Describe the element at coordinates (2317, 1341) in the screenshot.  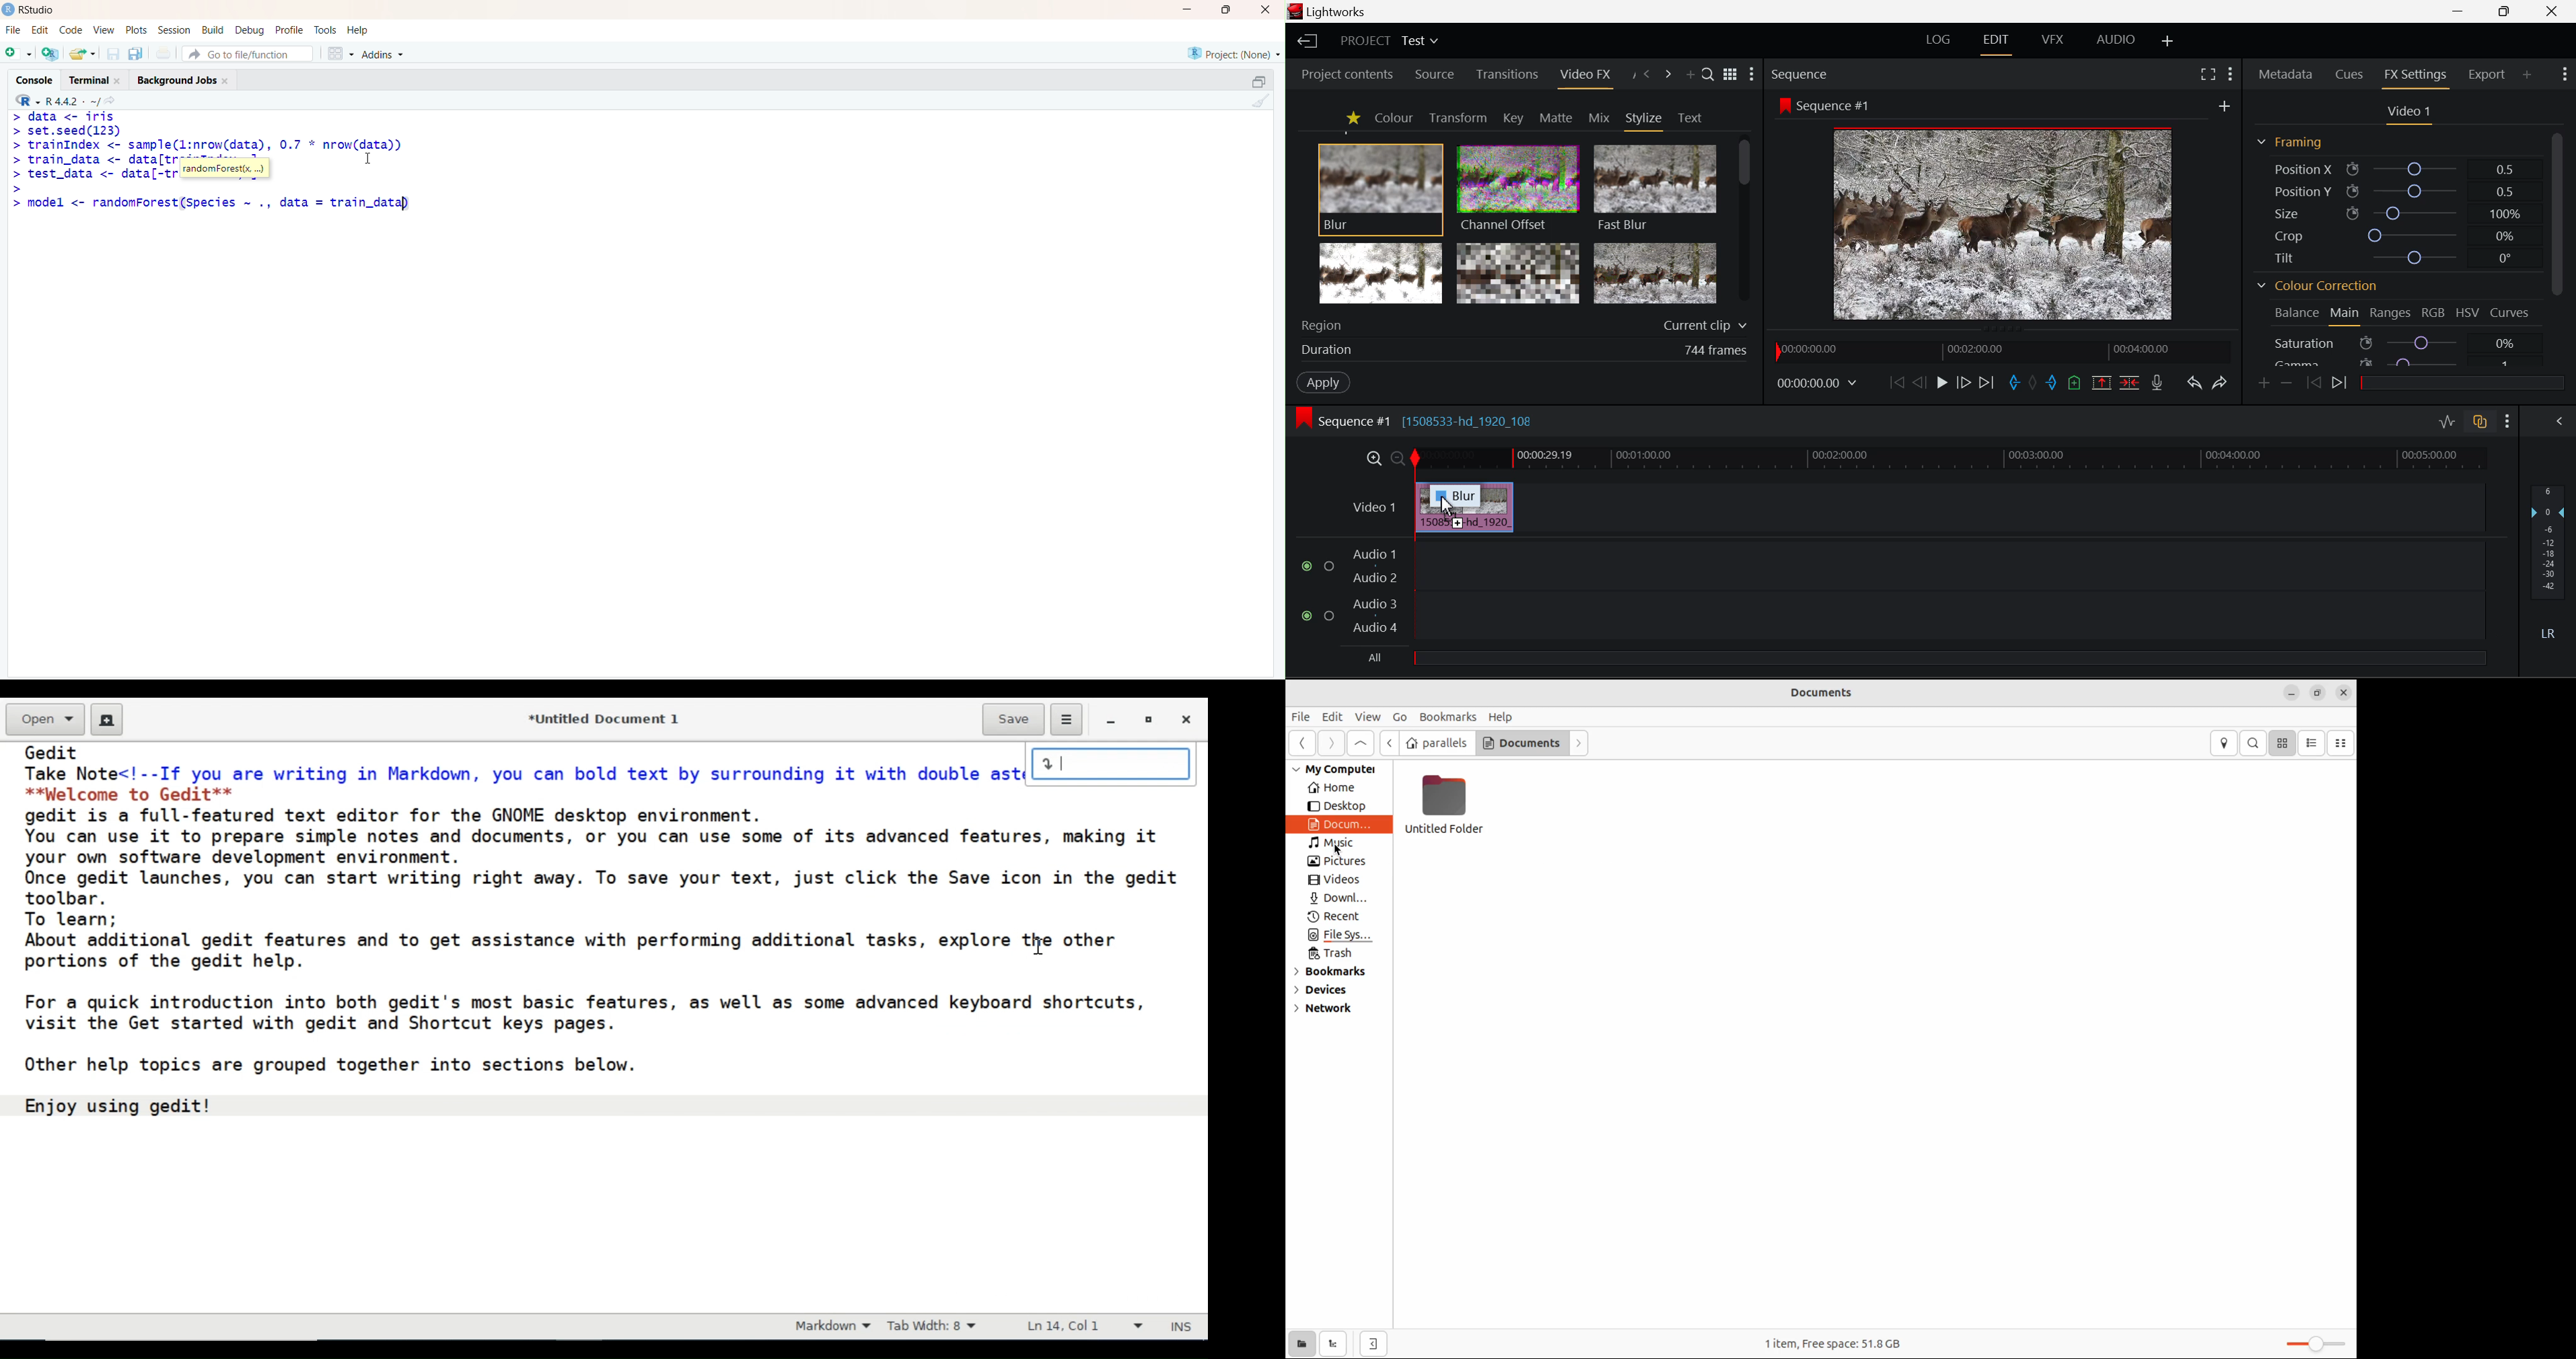
I see `toggle zoom` at that location.